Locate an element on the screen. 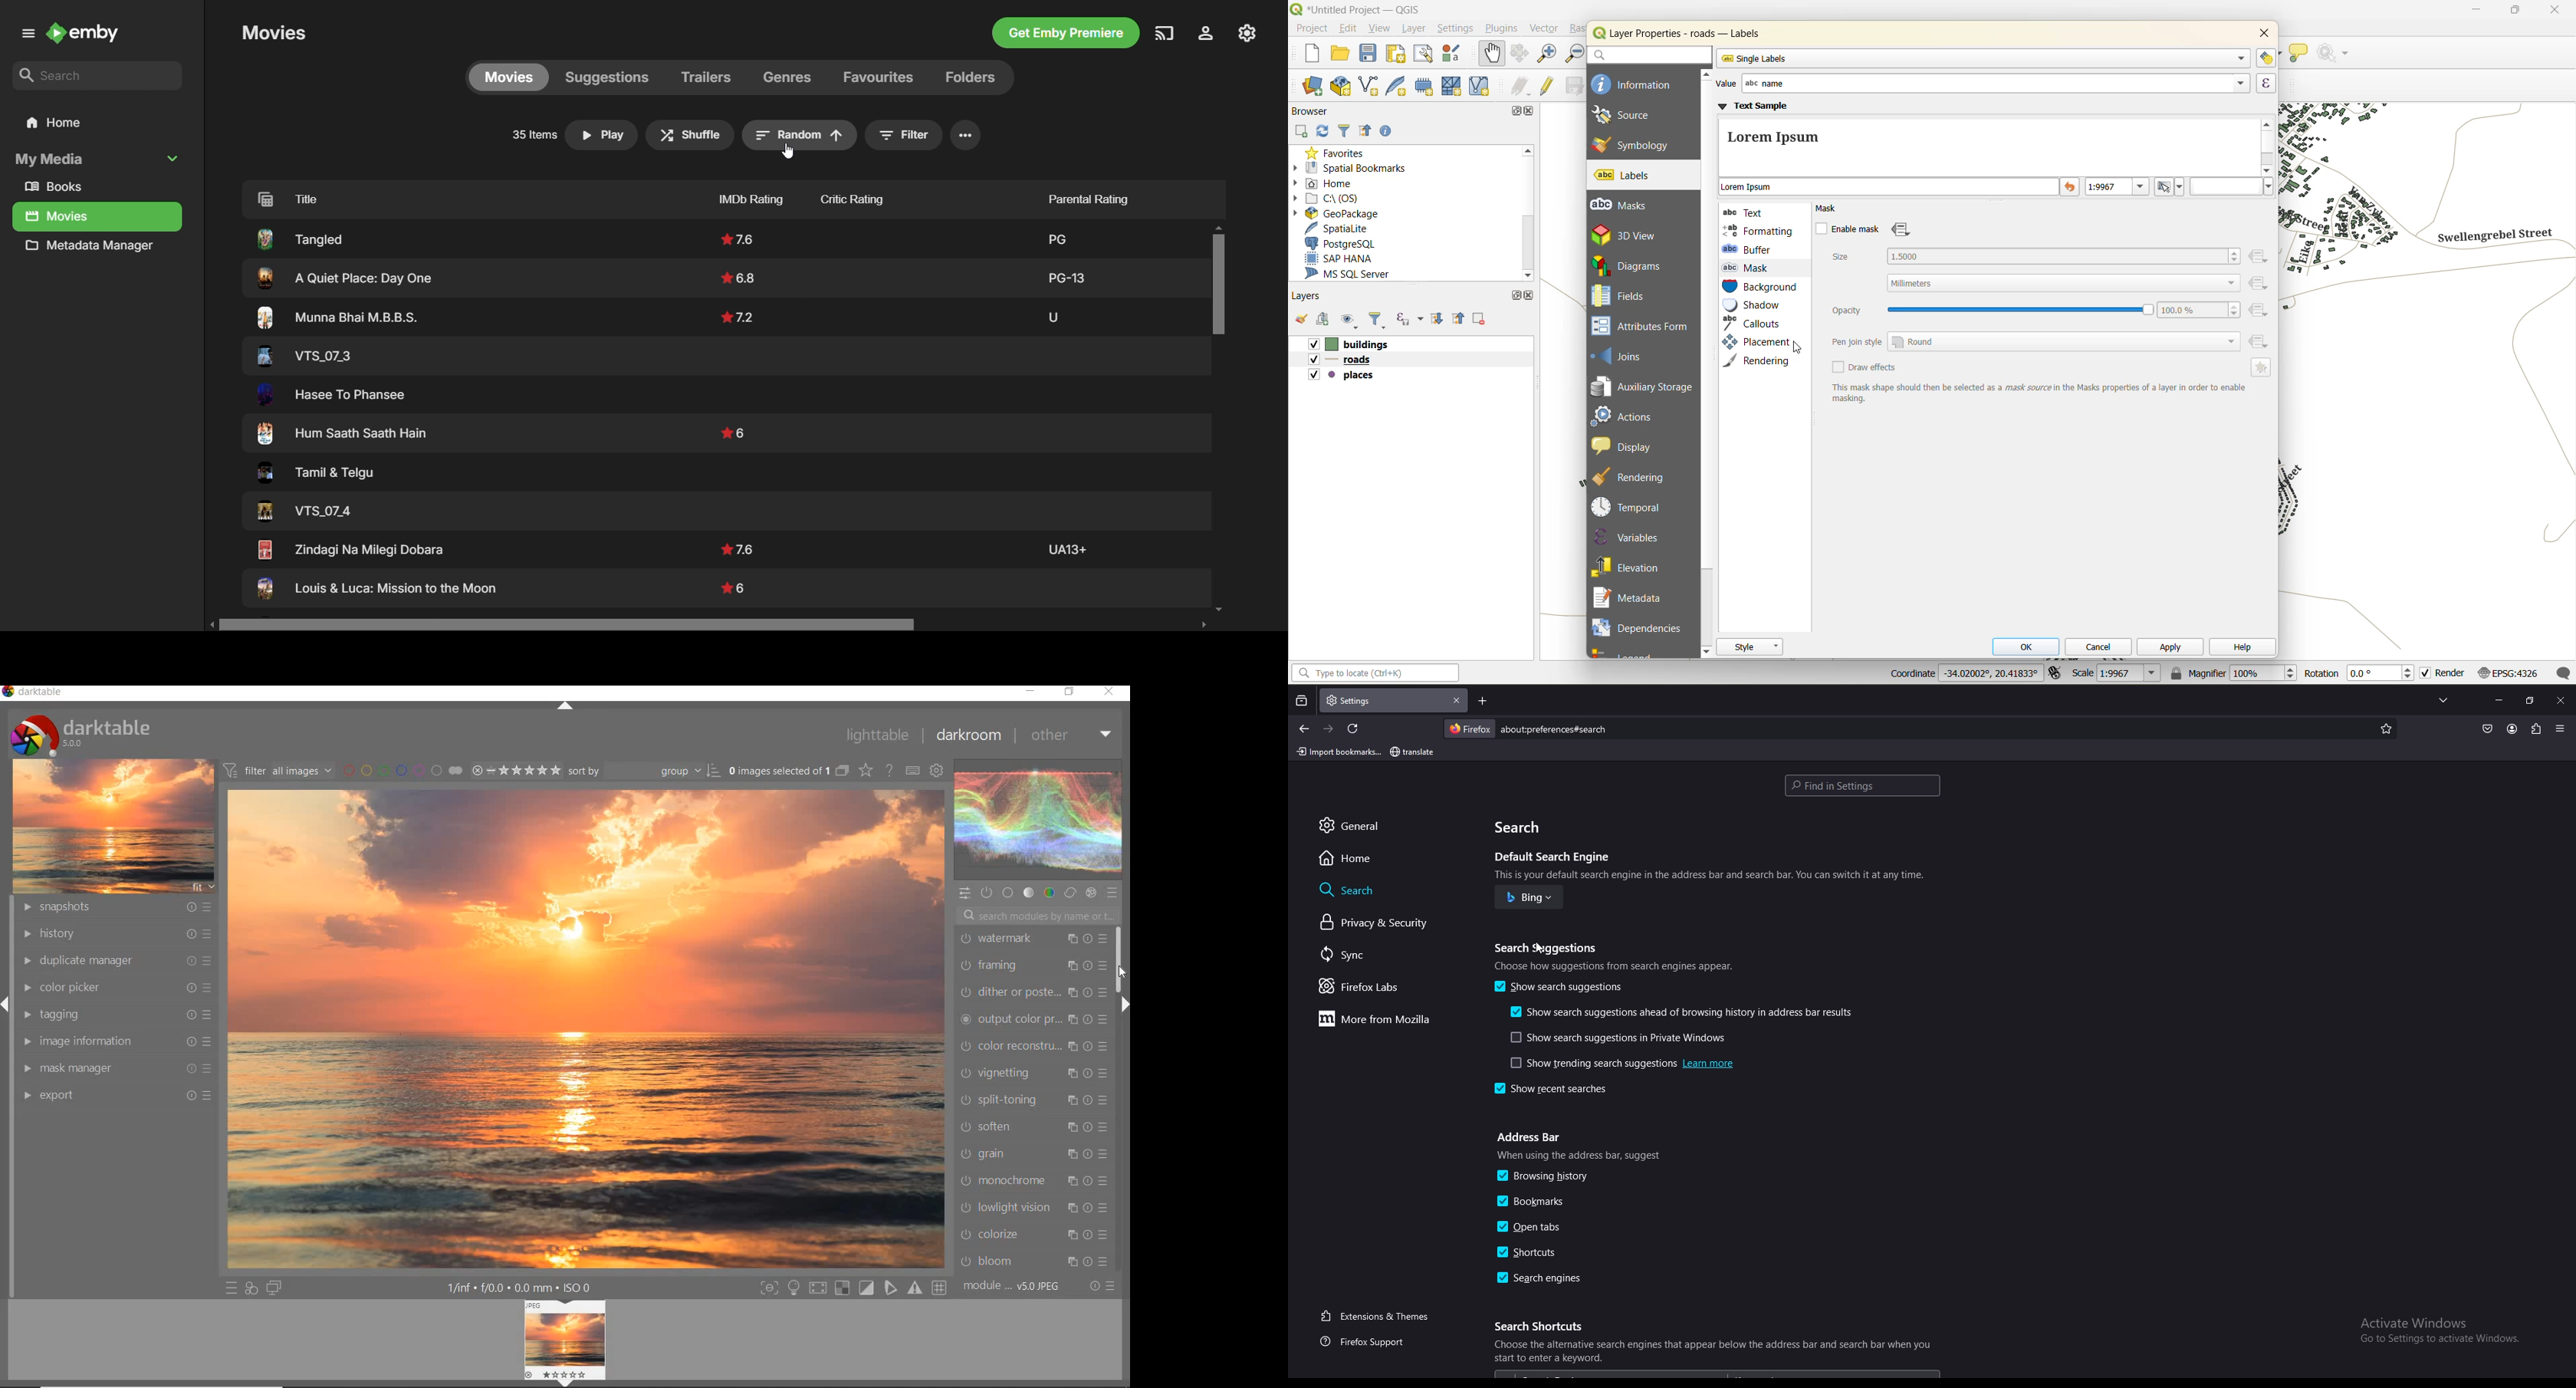 This screenshot has height=1400, width=2576. info is located at coordinates (1711, 874).